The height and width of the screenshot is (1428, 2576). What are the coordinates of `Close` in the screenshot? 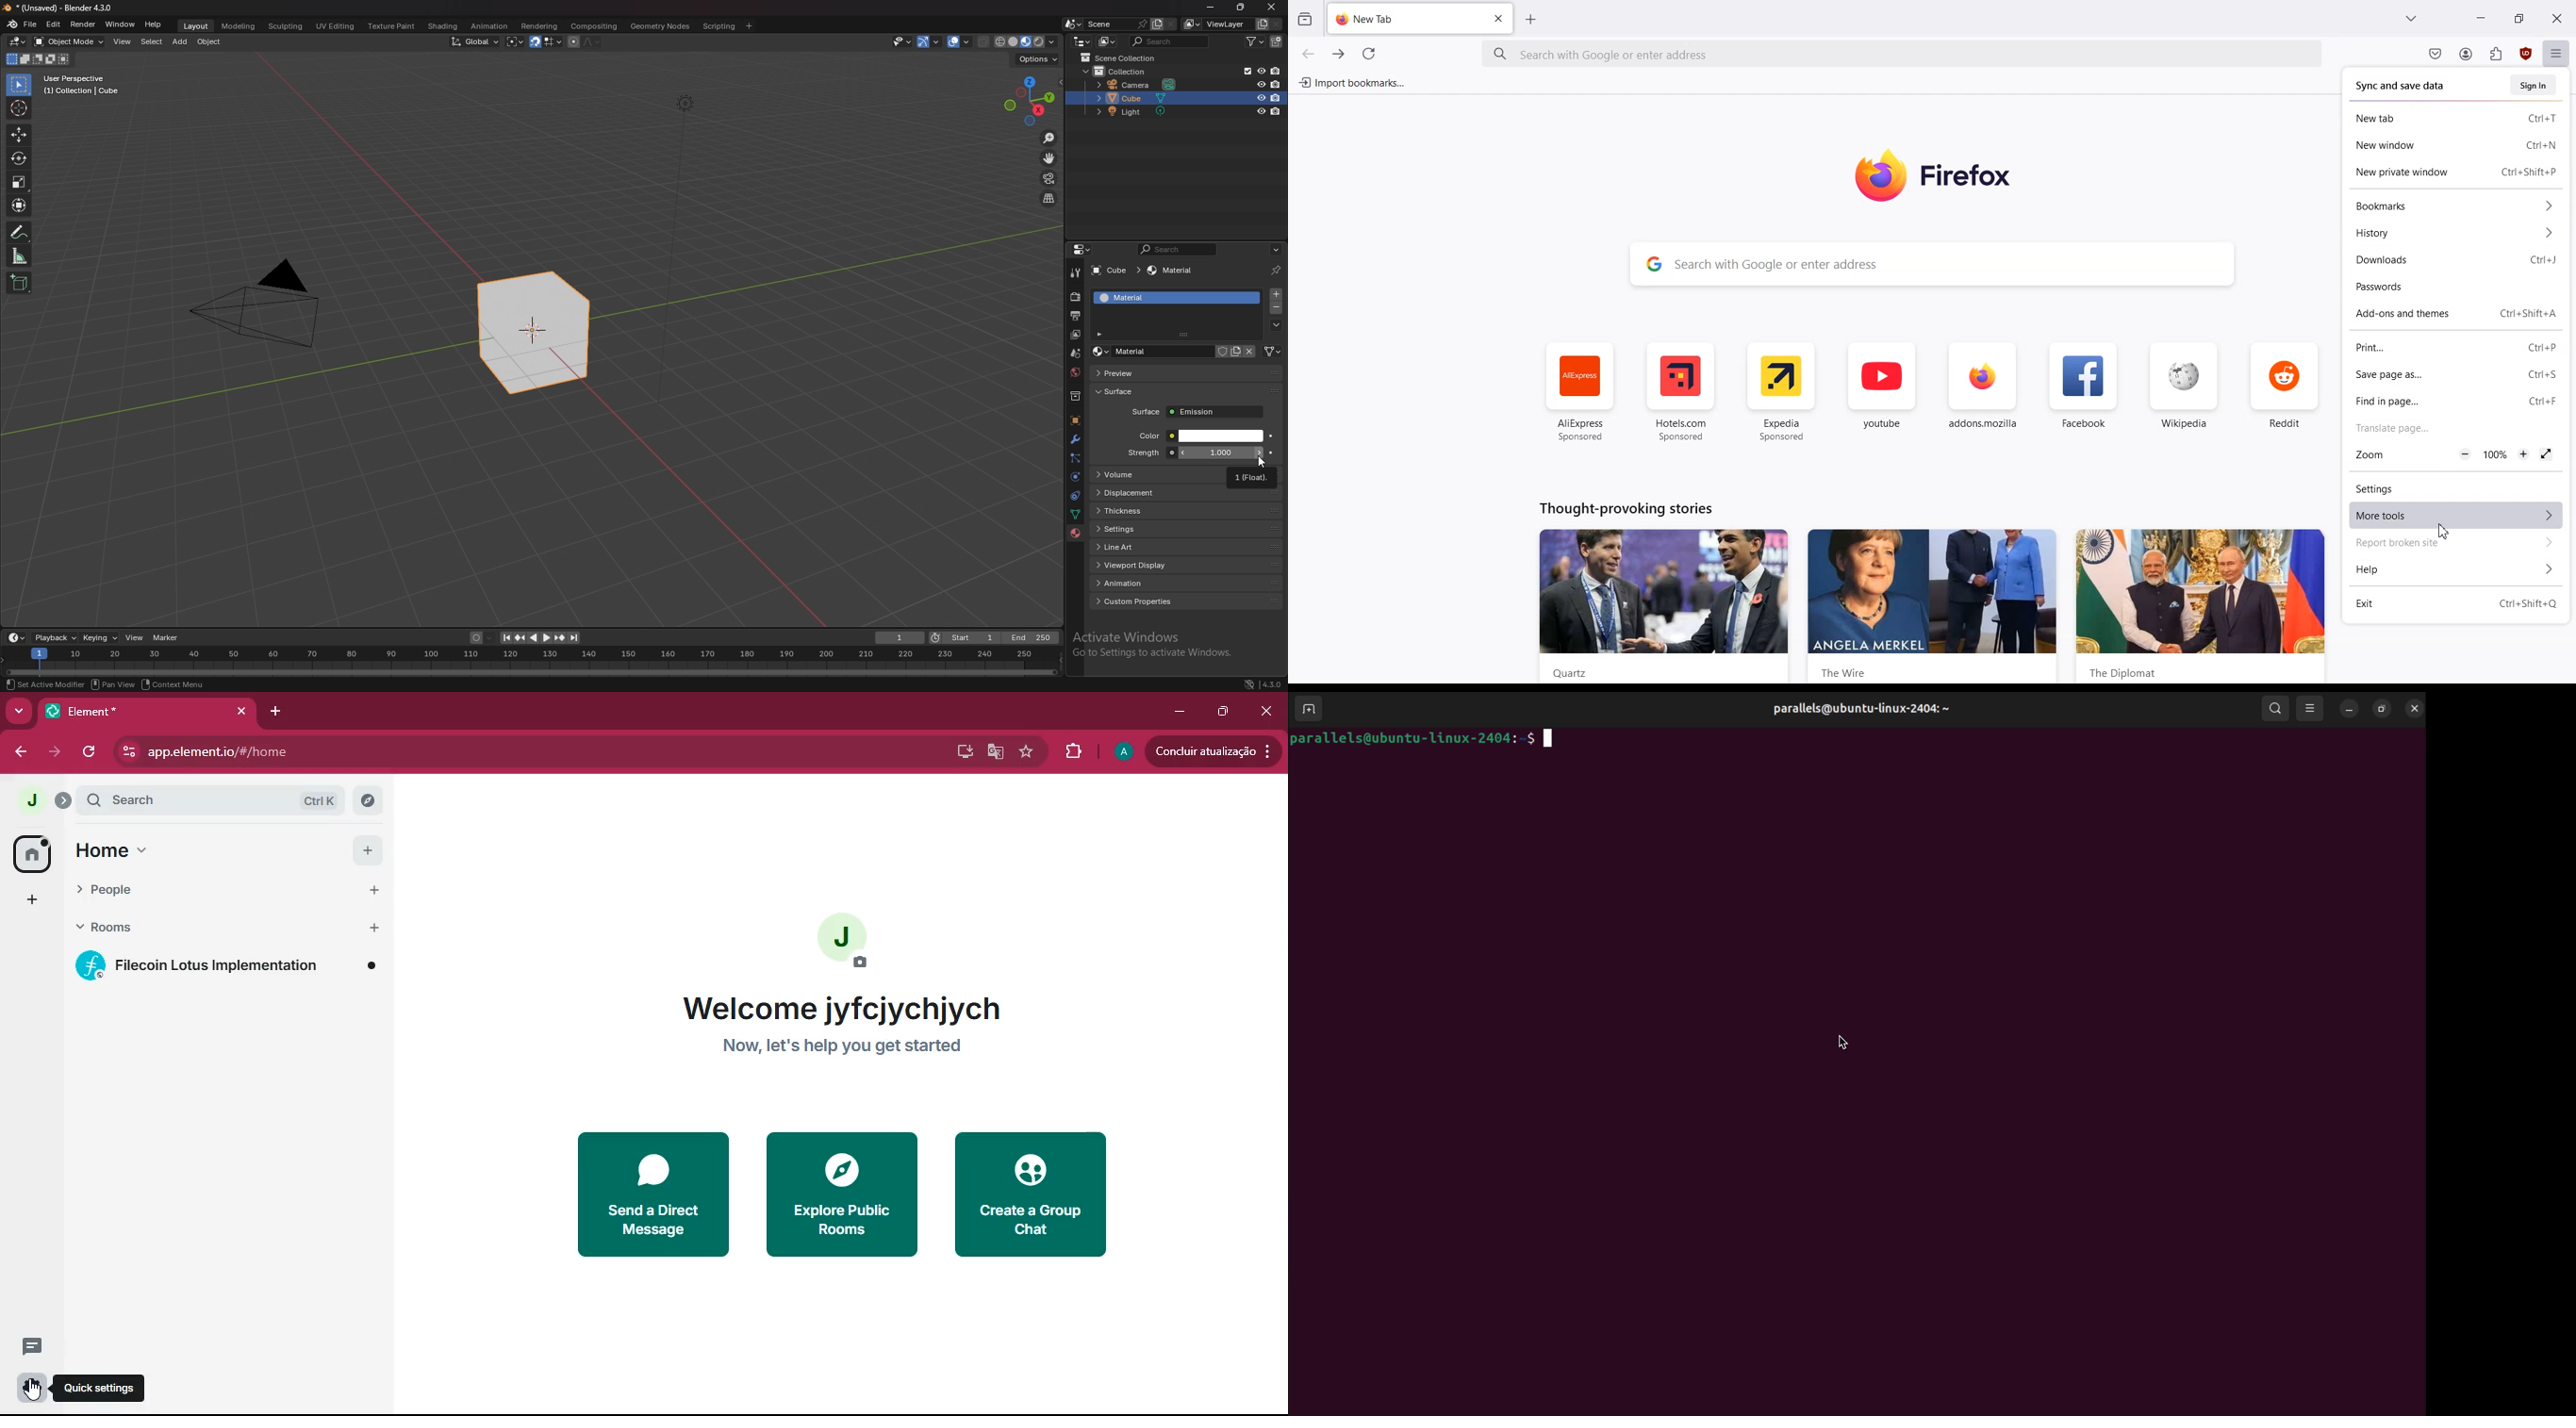 It's located at (2557, 17).